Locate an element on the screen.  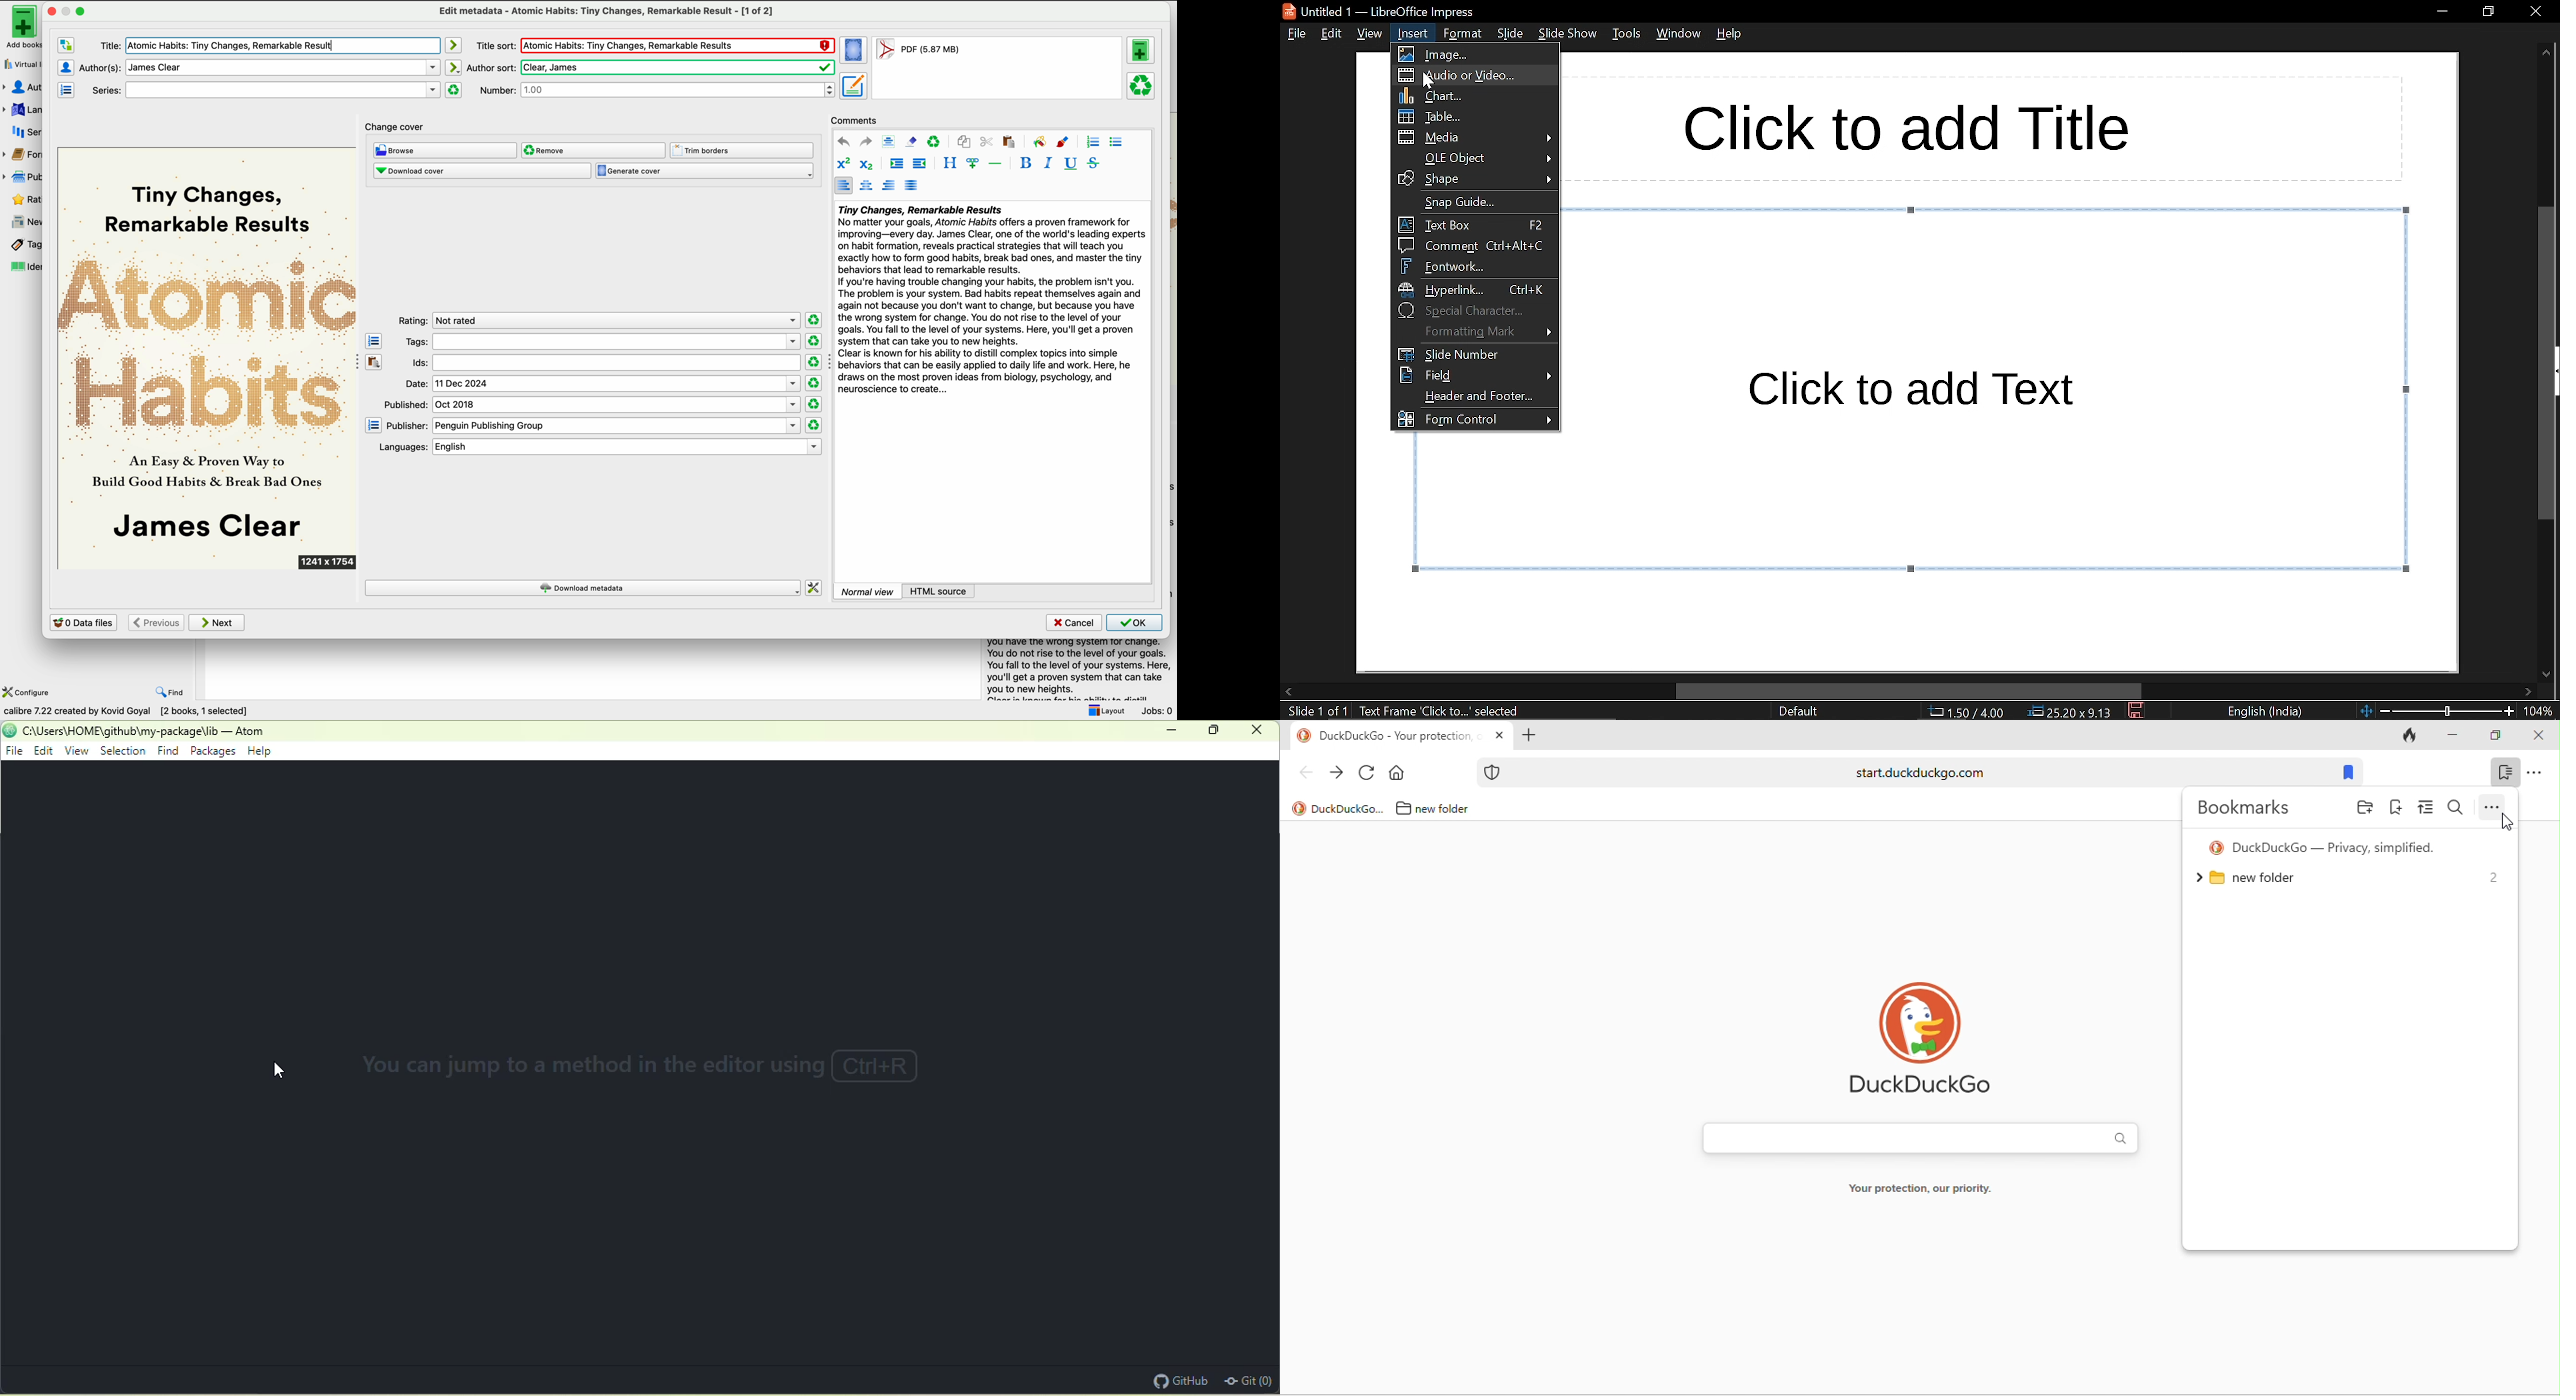
generate cover is located at coordinates (705, 171).